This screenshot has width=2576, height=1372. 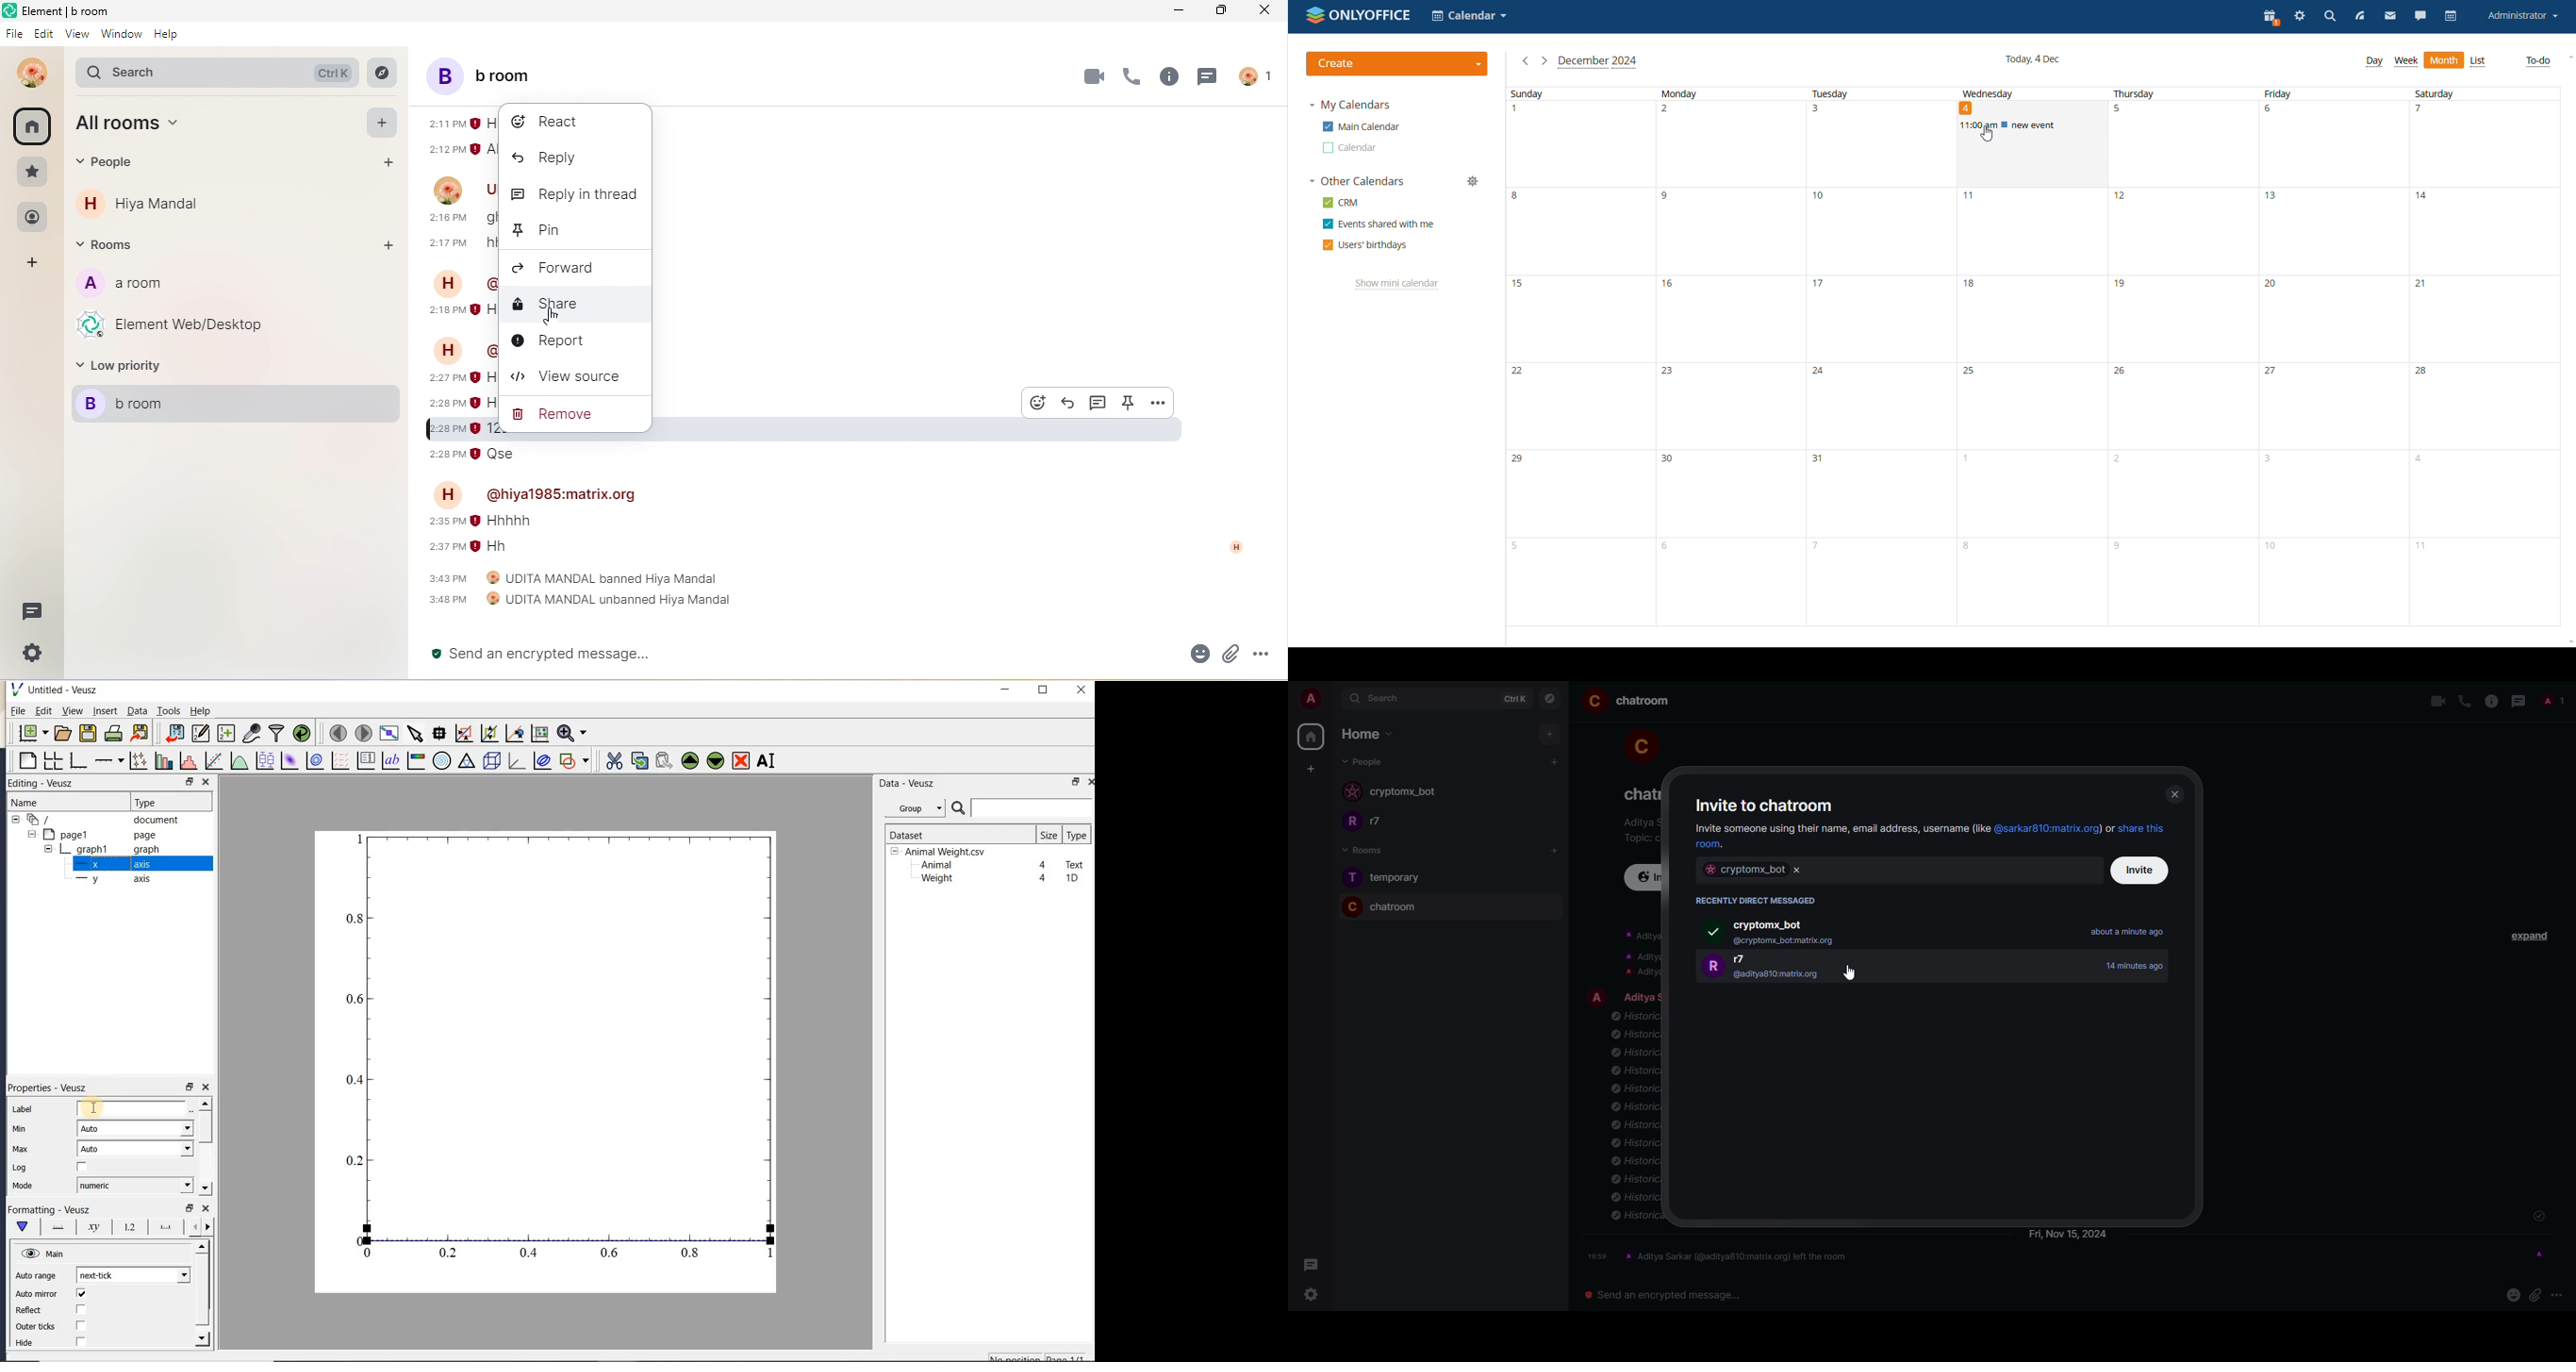 What do you see at coordinates (1712, 931) in the screenshot?
I see `selected` at bounding box center [1712, 931].